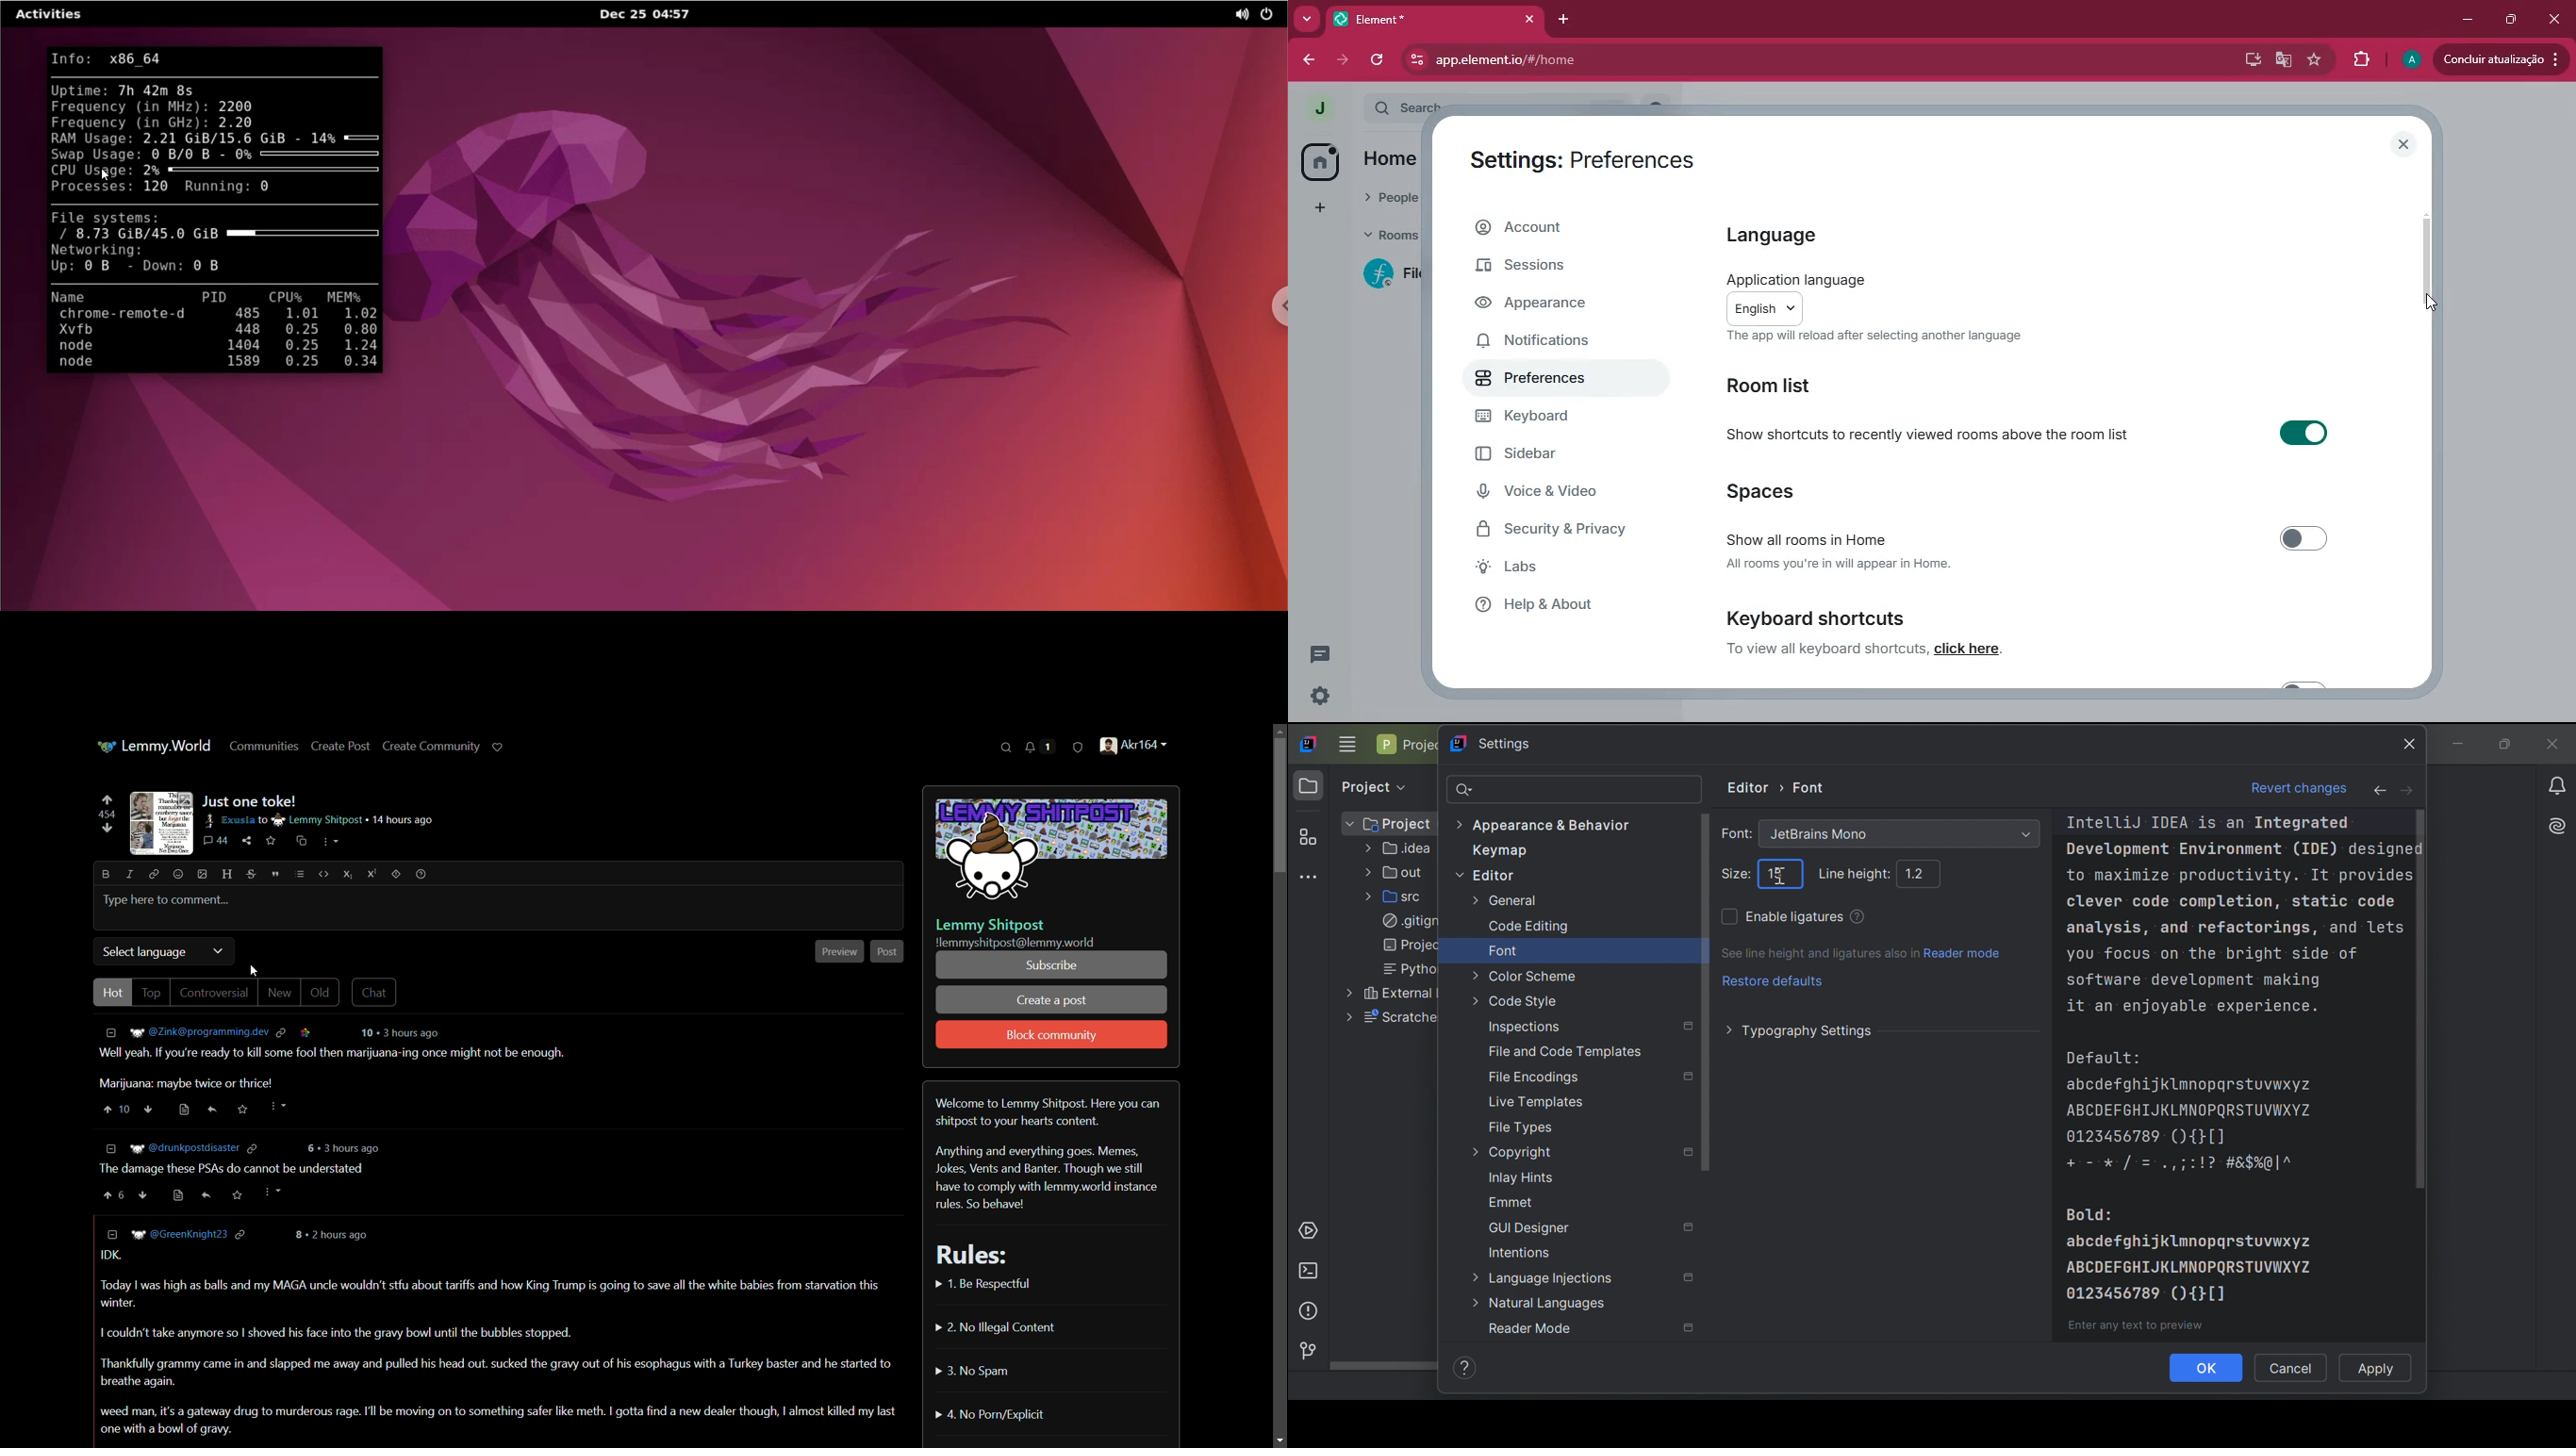 The width and height of the screenshot is (2576, 1456). I want to click on sessions, so click(1541, 269).